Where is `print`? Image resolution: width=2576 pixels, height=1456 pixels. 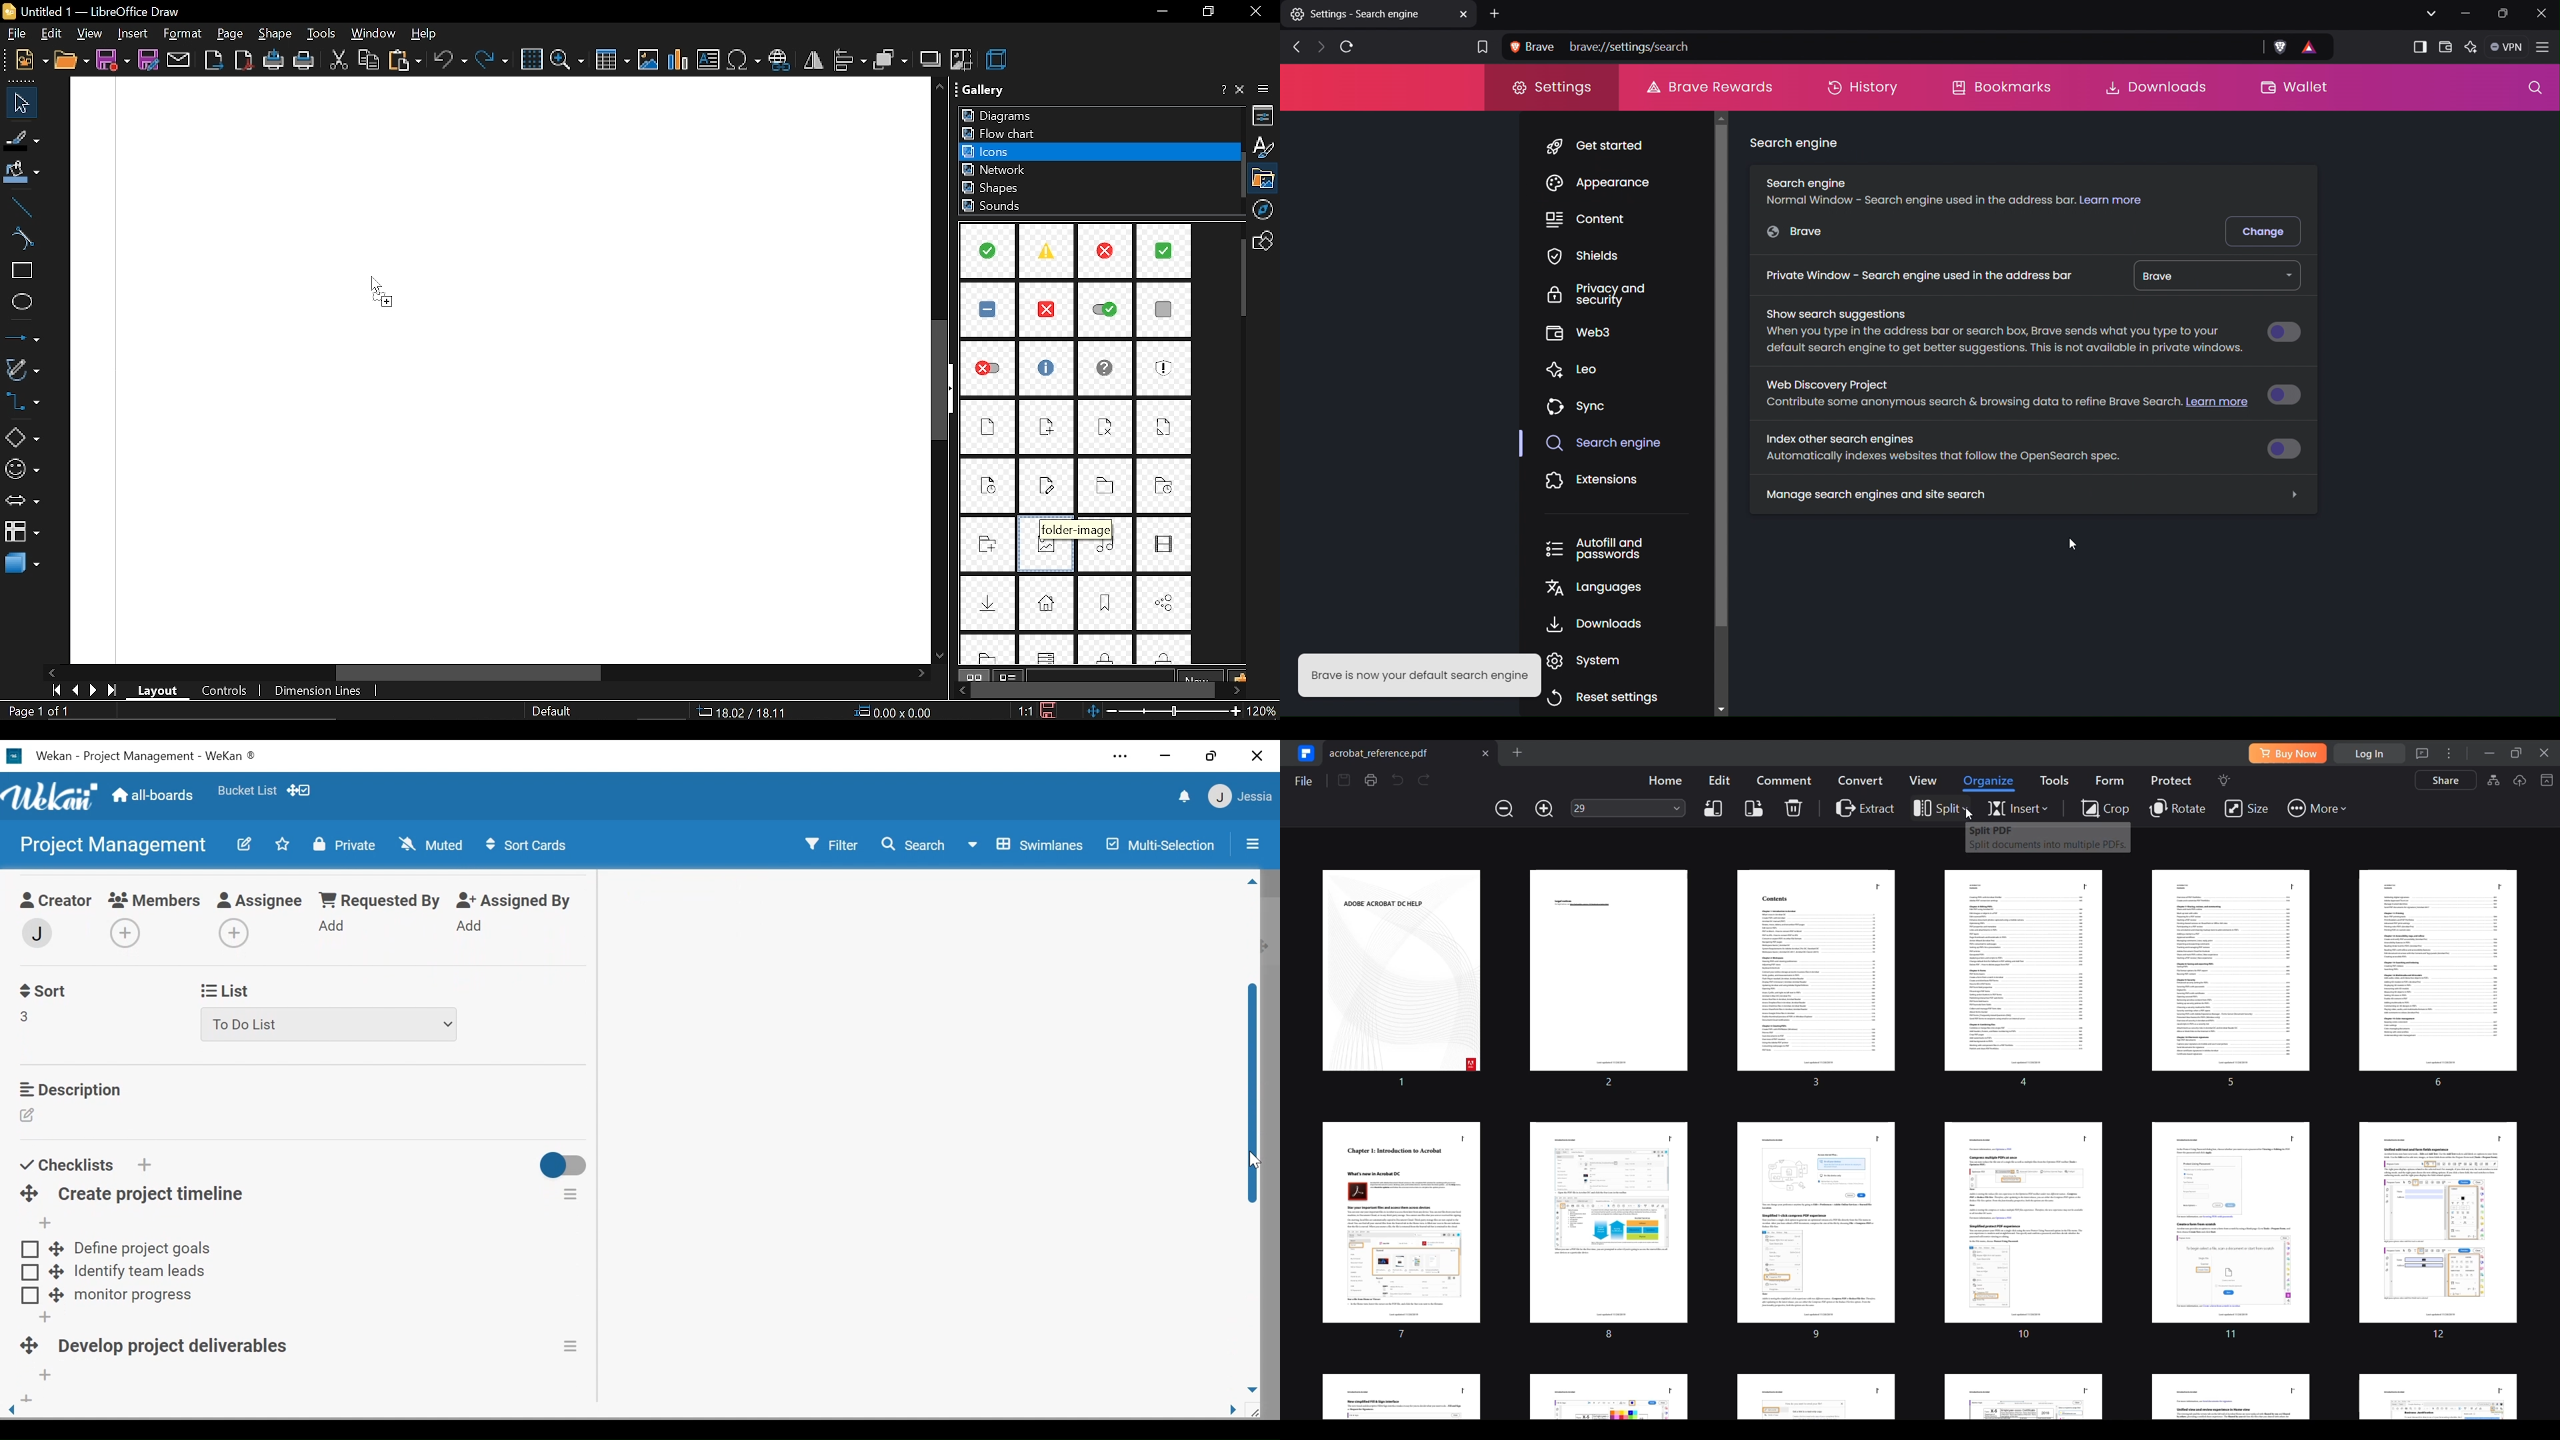 print is located at coordinates (305, 60).